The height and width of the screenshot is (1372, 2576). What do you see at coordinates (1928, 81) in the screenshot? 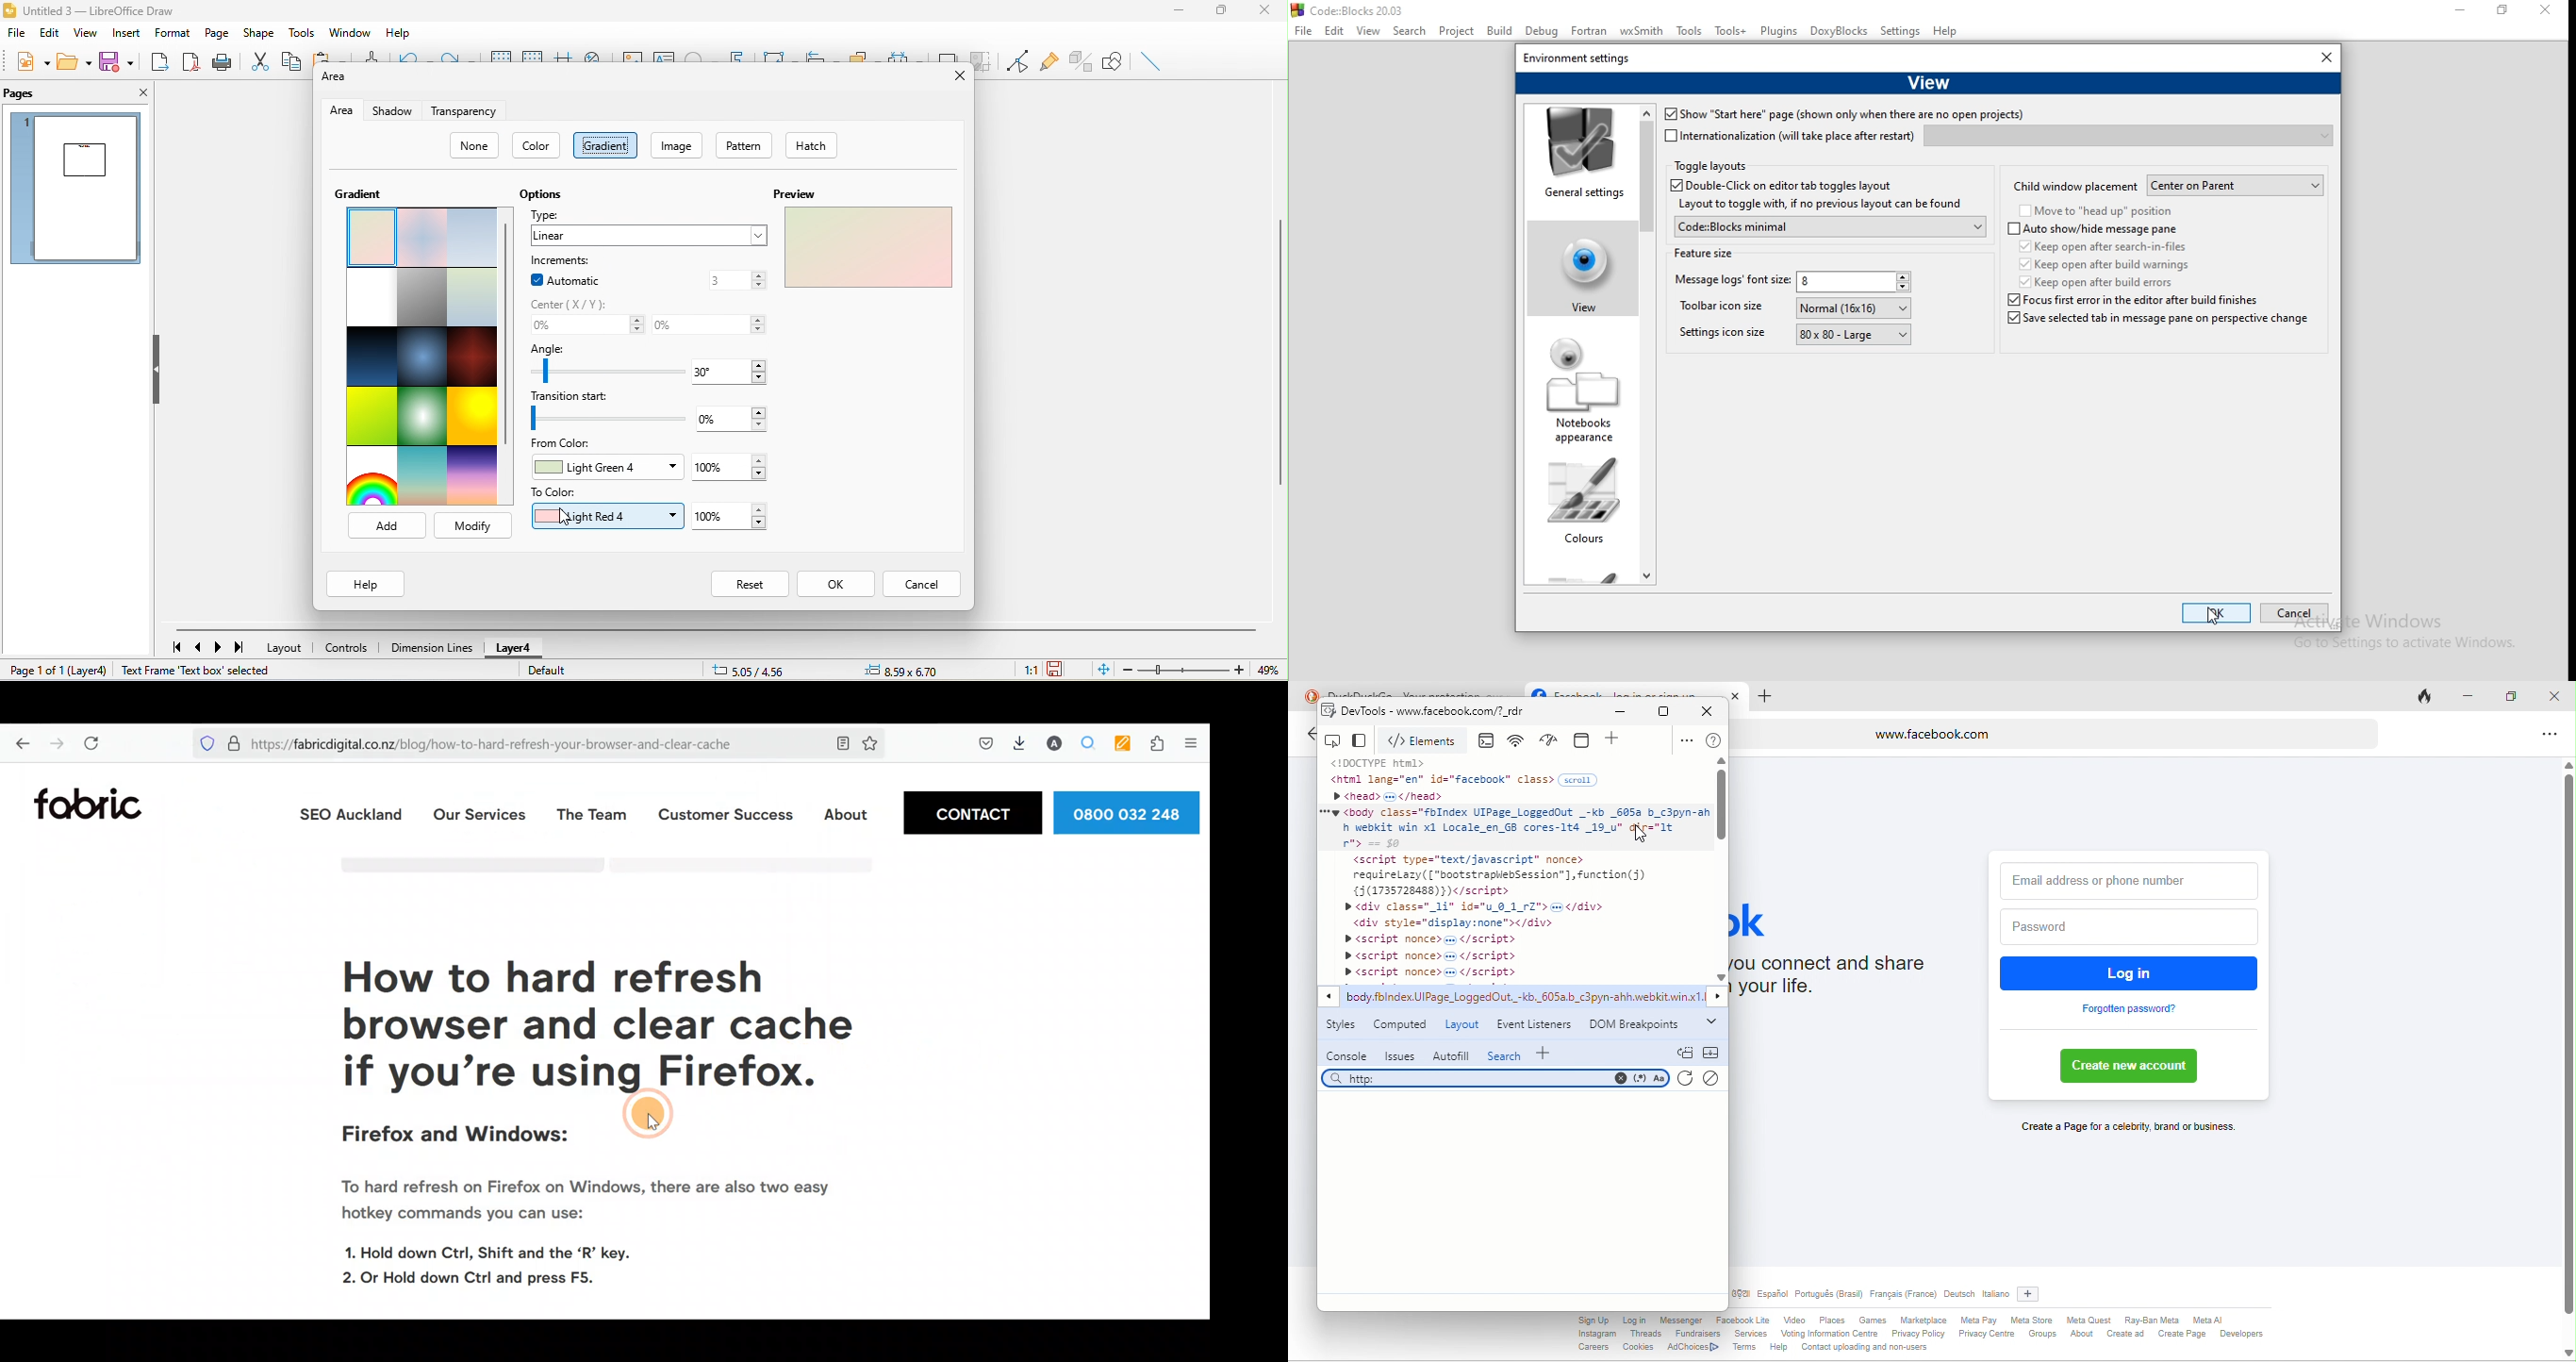
I see `View` at bounding box center [1928, 81].